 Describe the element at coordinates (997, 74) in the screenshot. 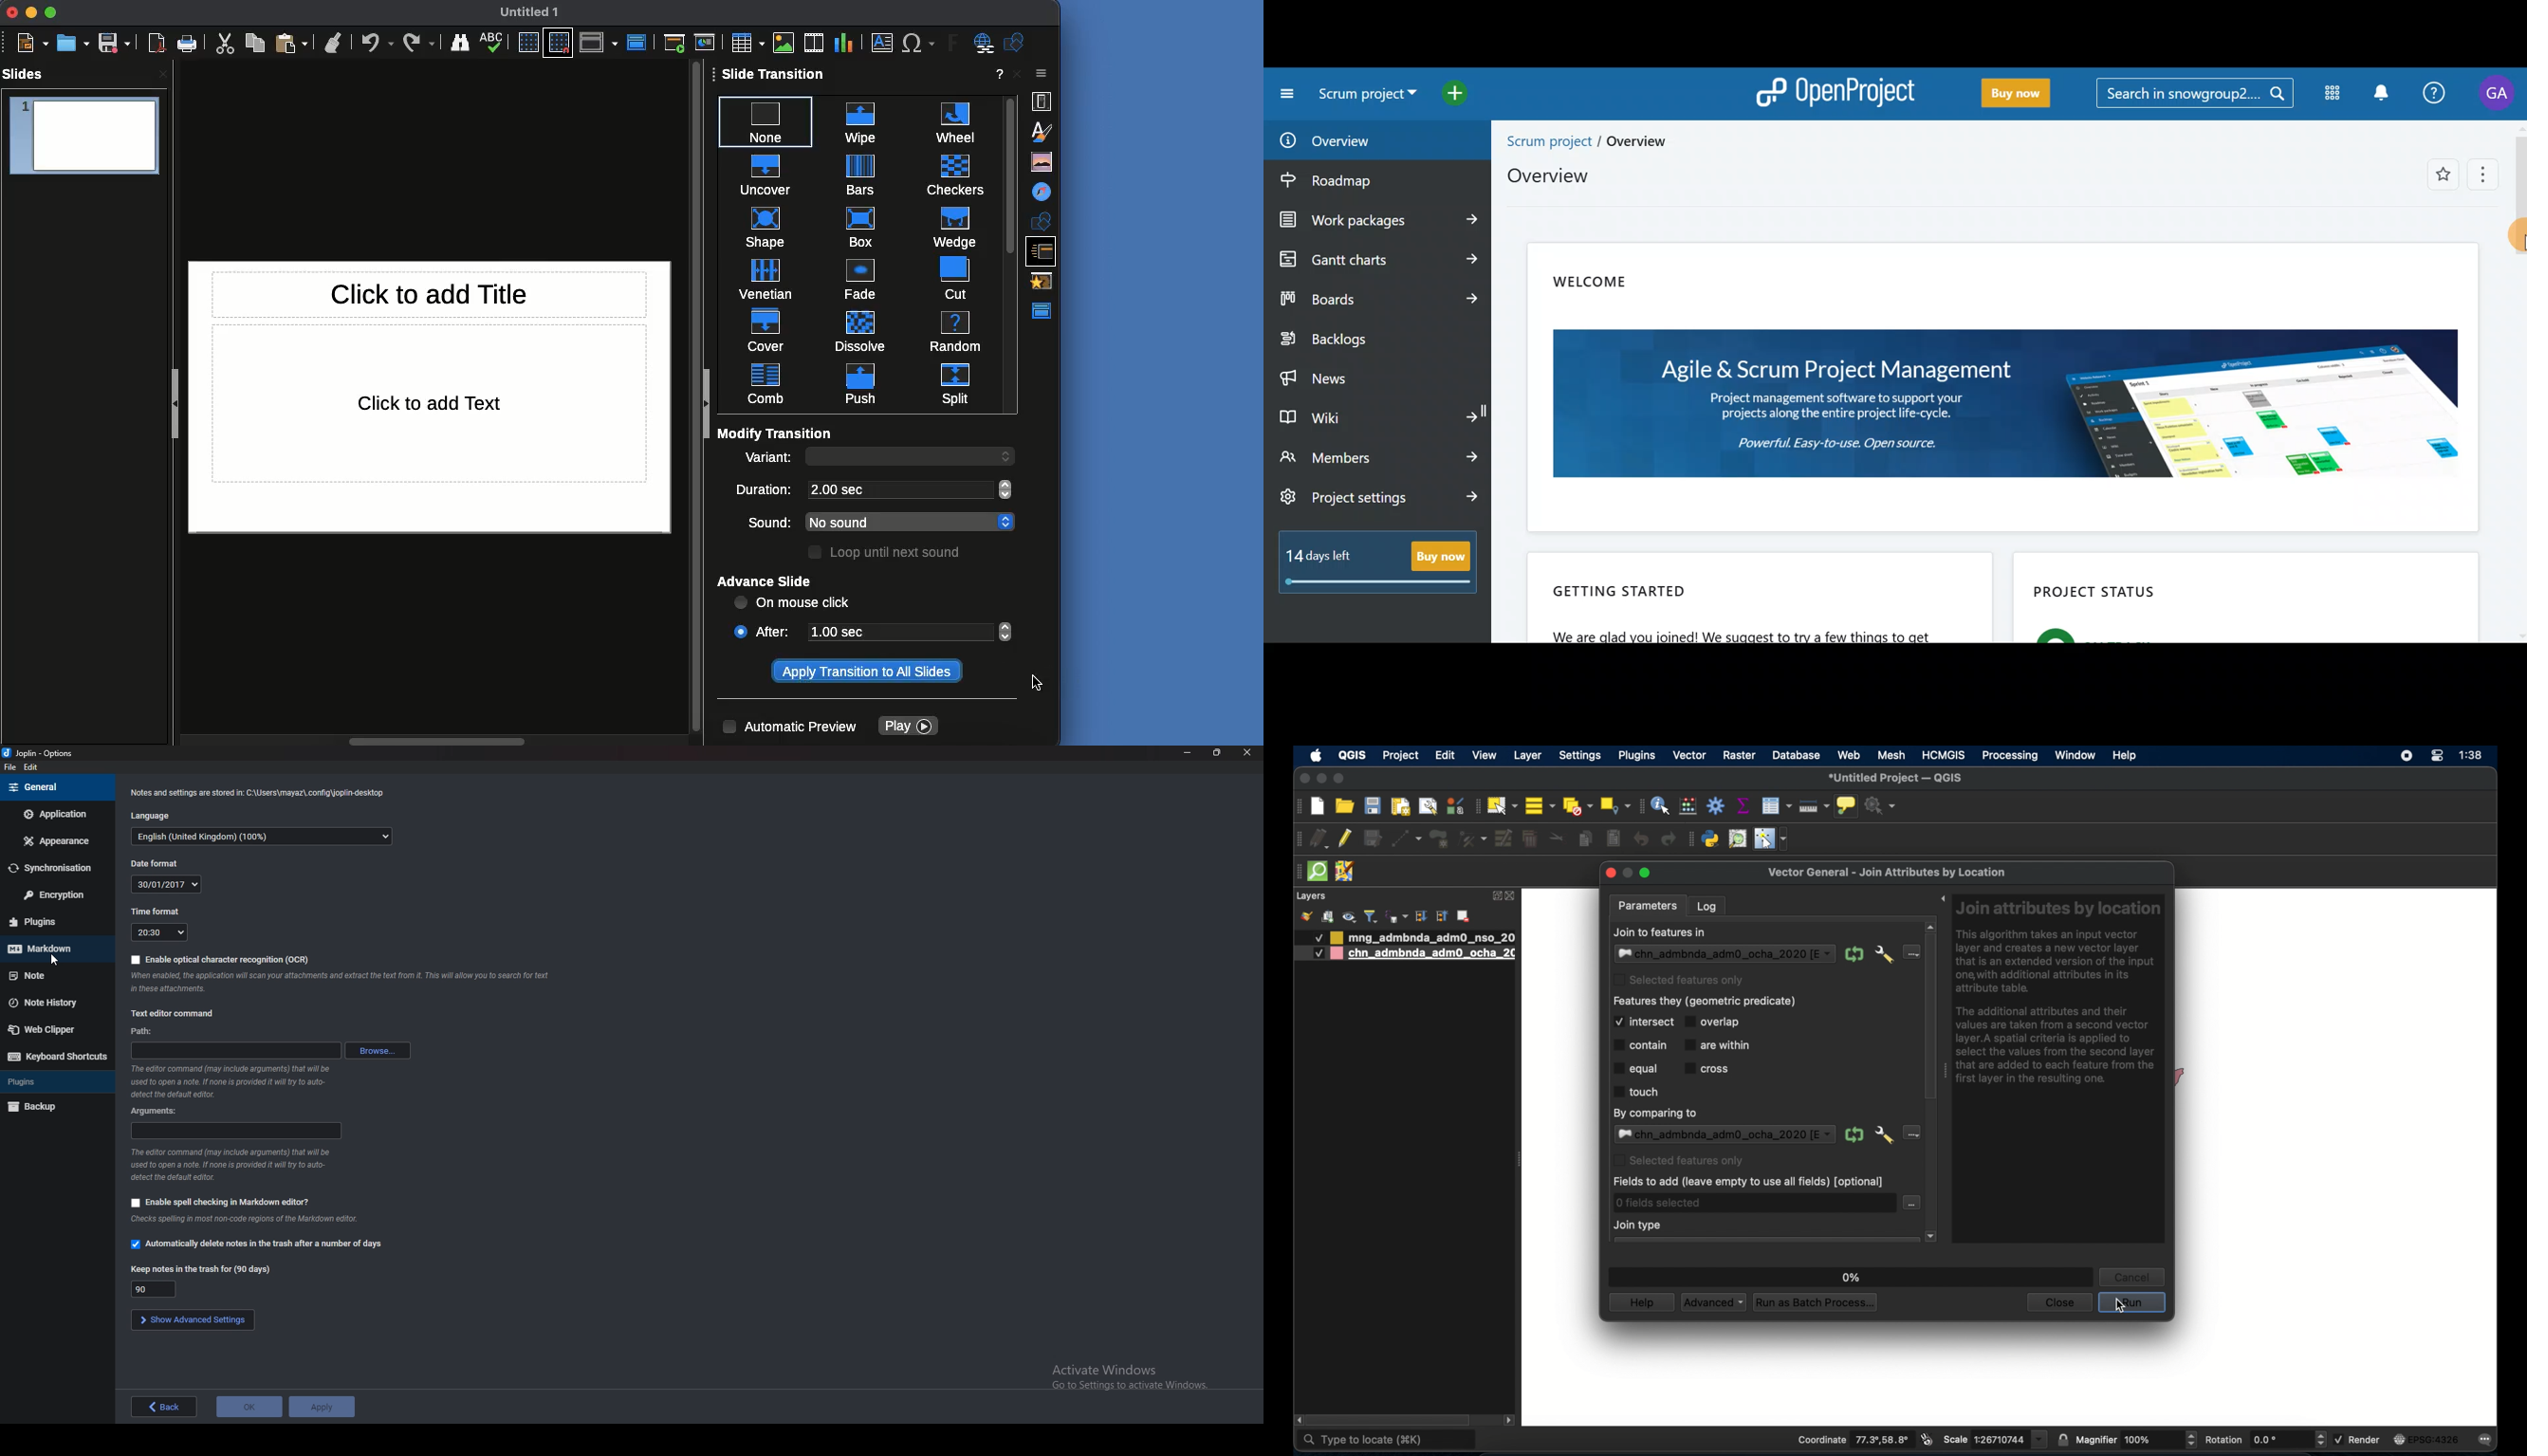

I see `Help` at that location.